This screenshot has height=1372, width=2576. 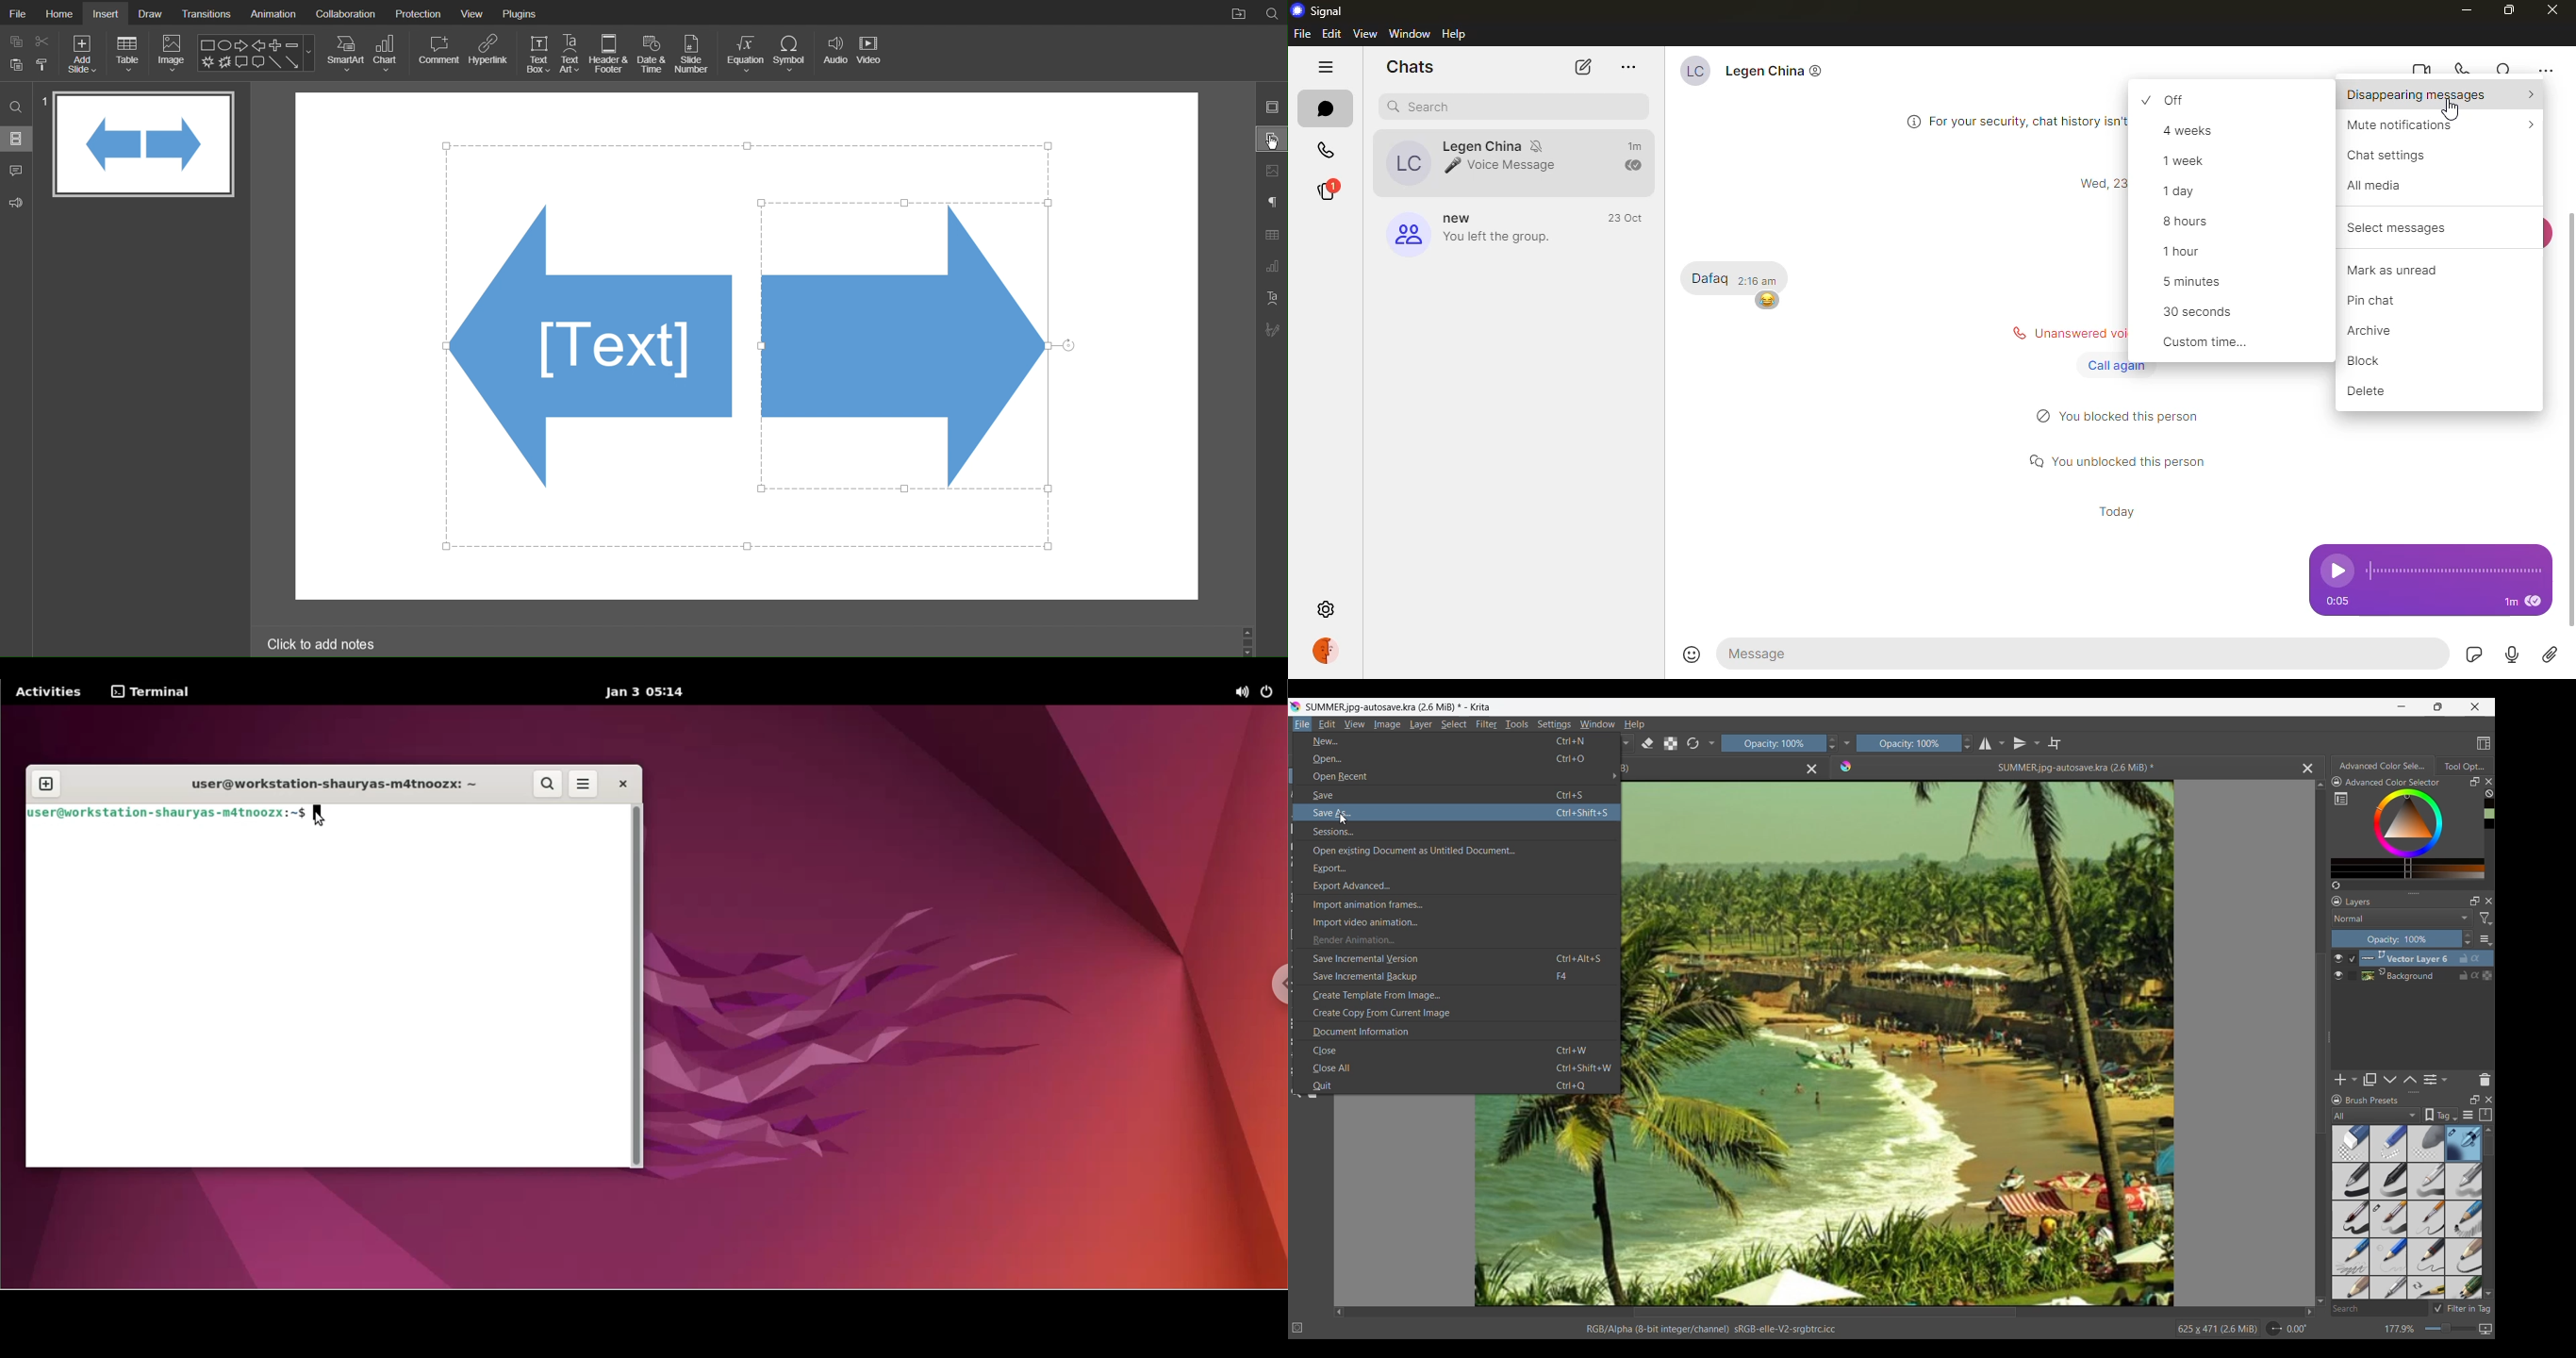 What do you see at coordinates (128, 54) in the screenshot?
I see `Table` at bounding box center [128, 54].